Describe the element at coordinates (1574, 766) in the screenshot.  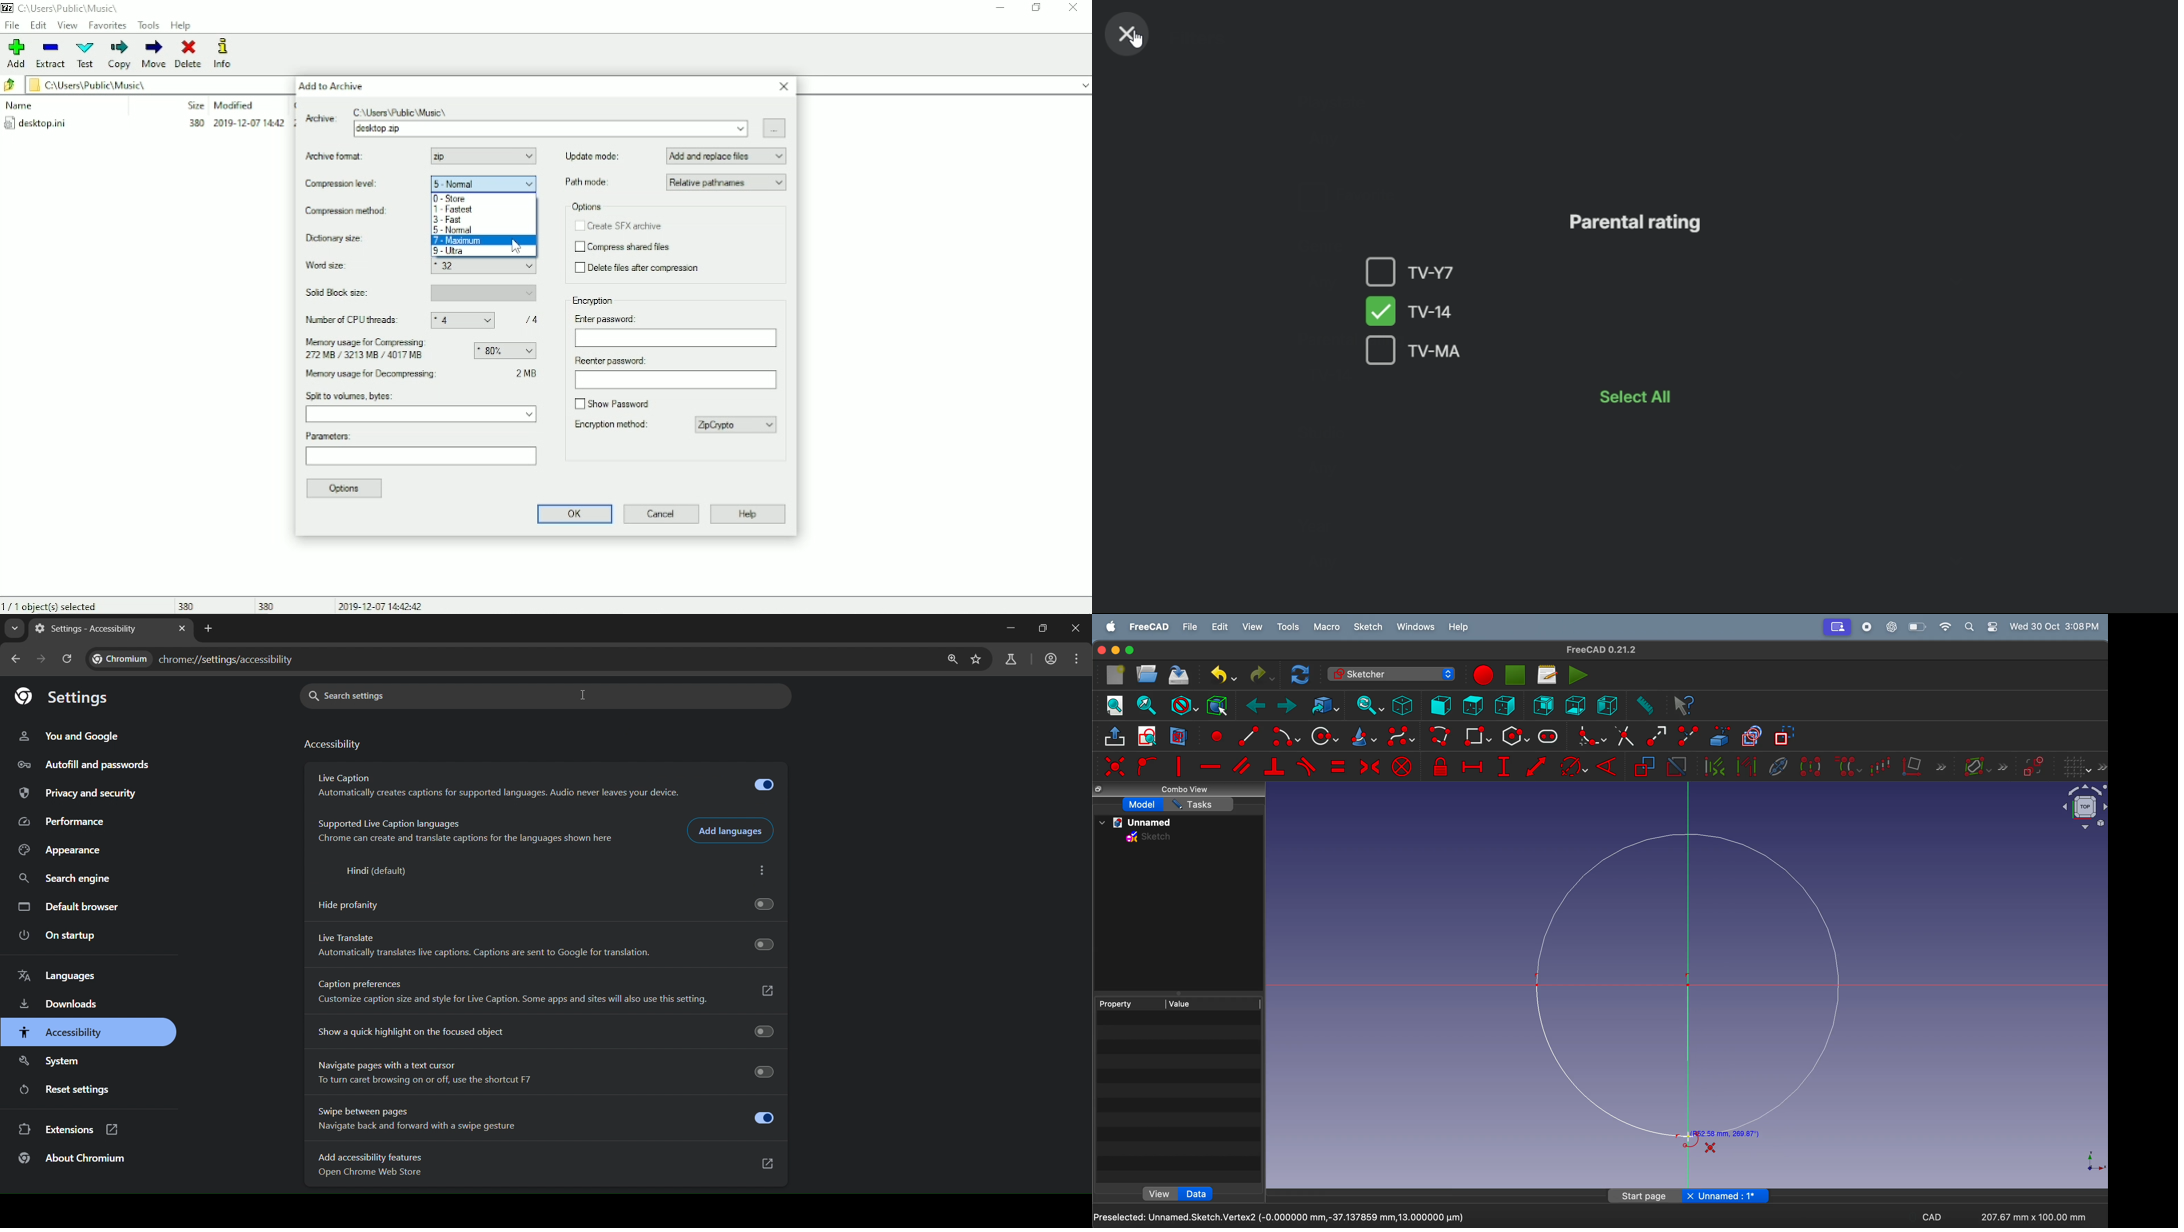
I see `constraint arc of circle` at that location.